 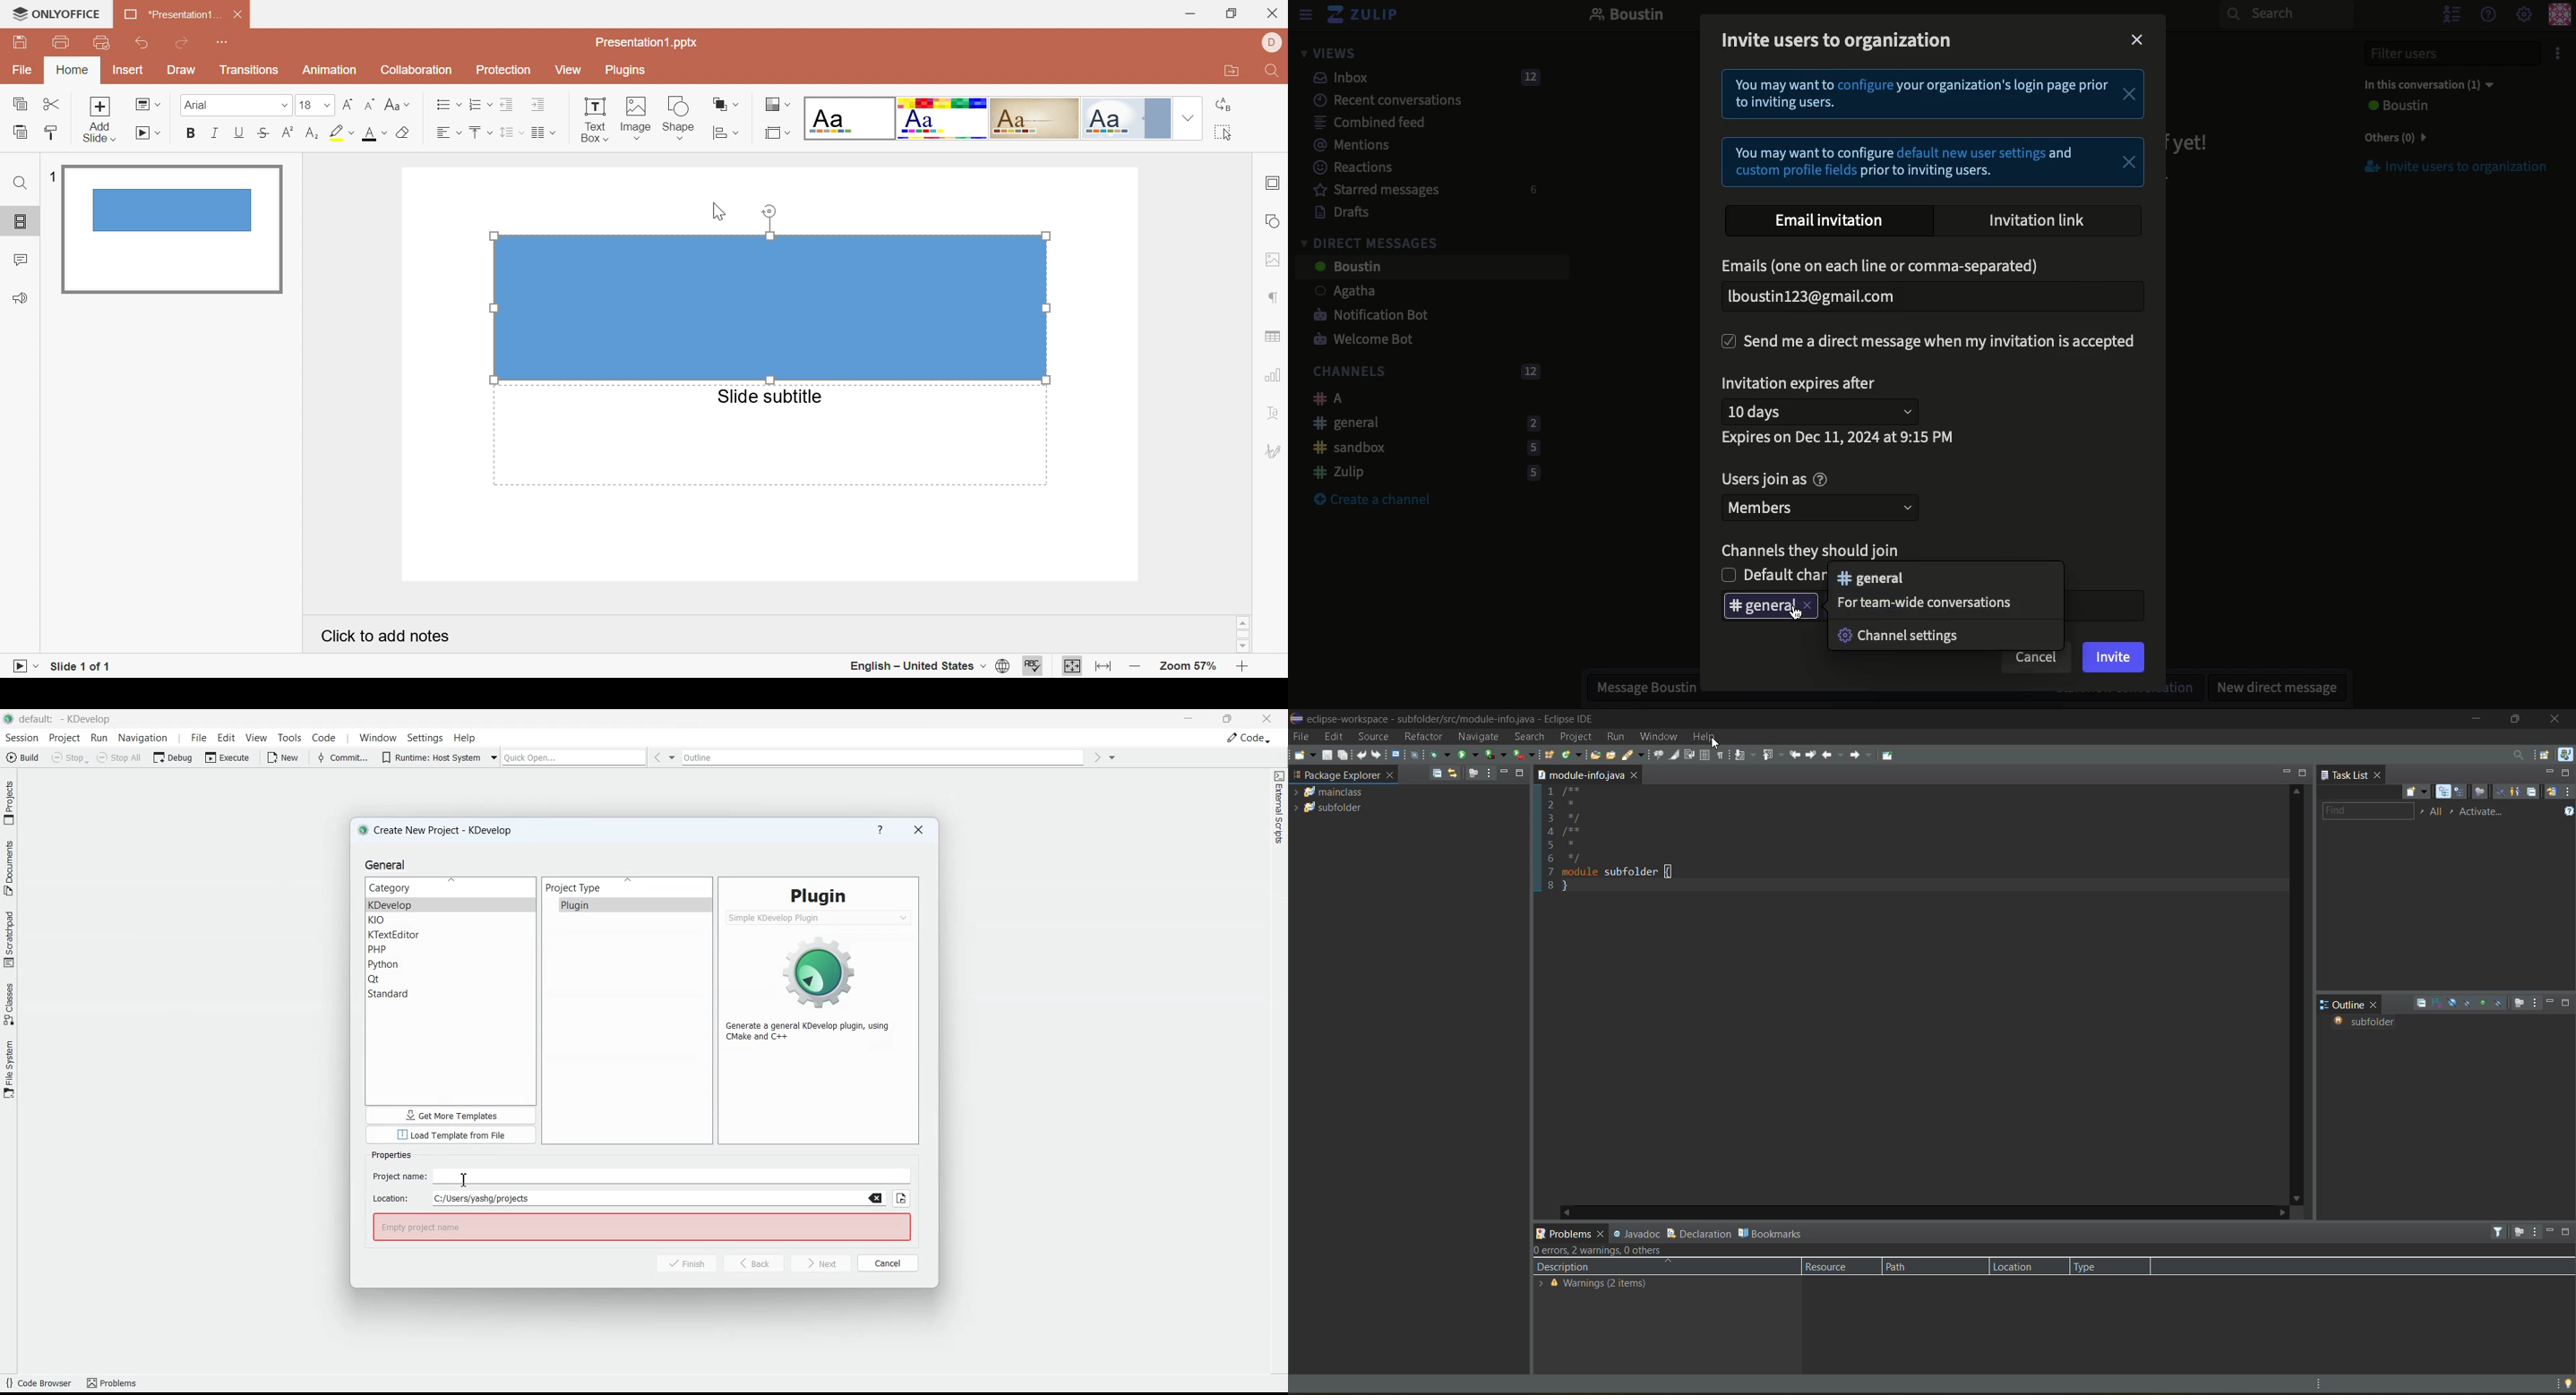 I want to click on Filter users, so click(x=2442, y=54).